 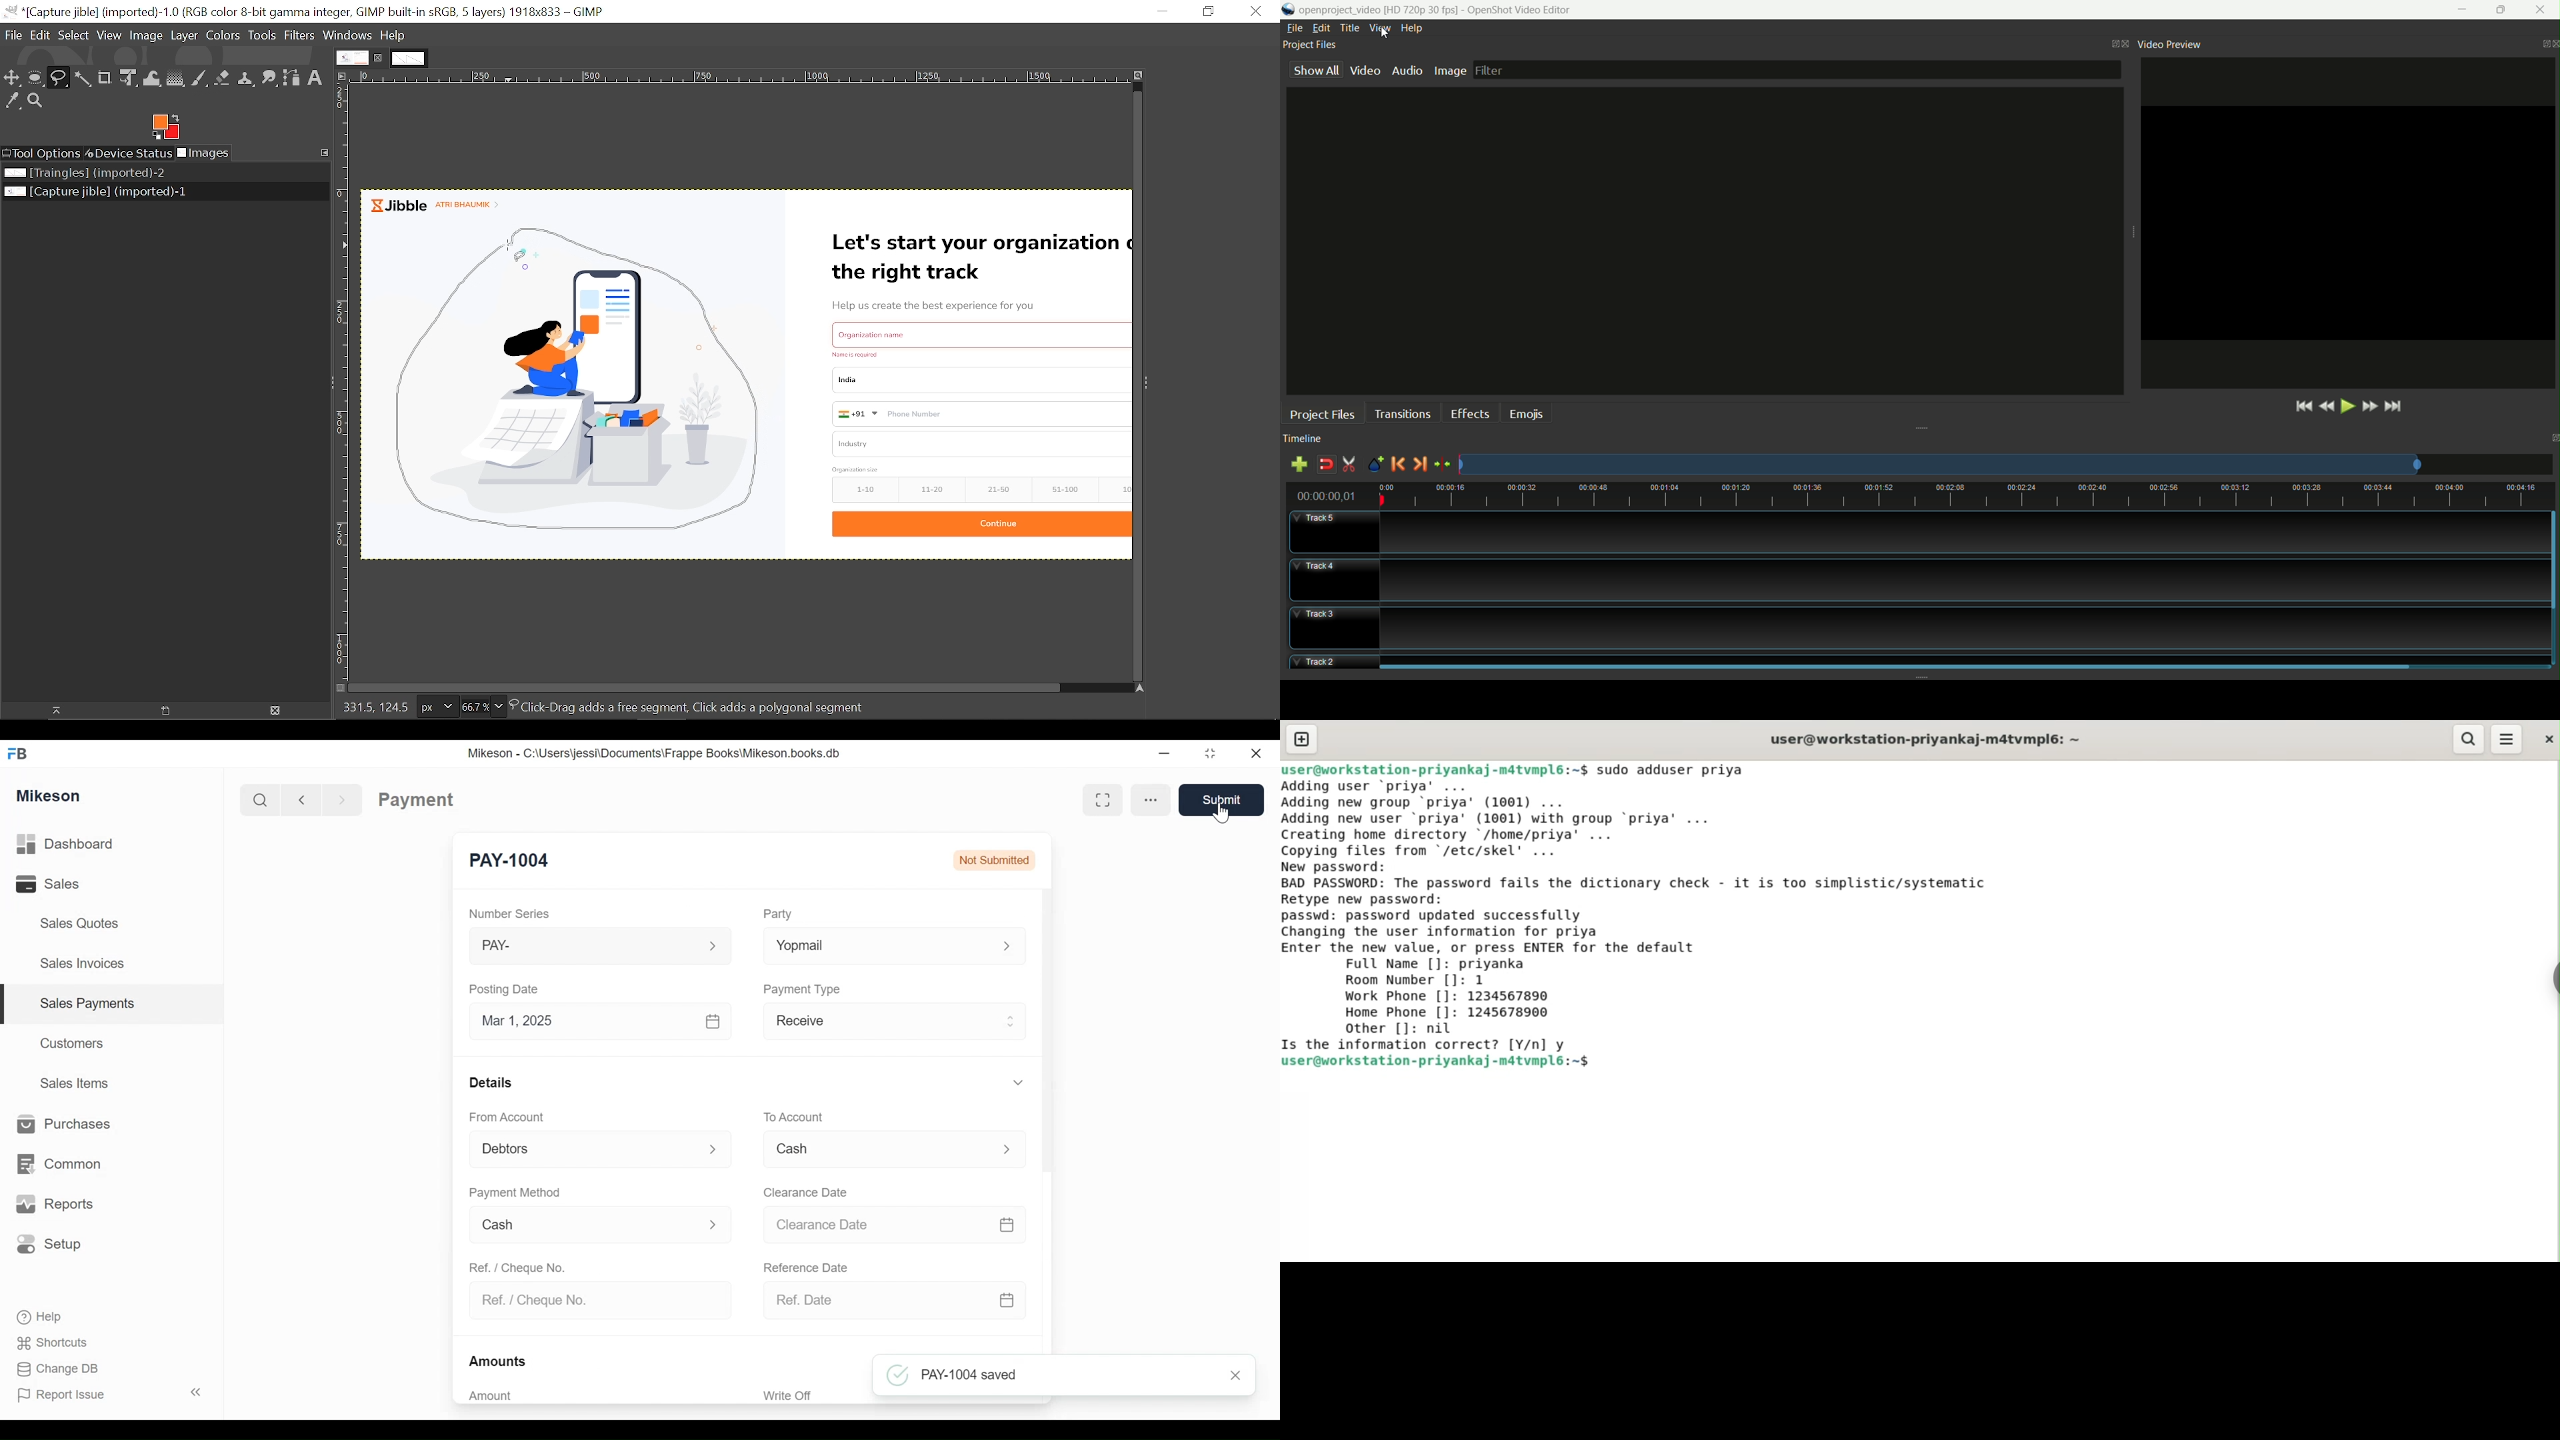 What do you see at coordinates (1254, 751) in the screenshot?
I see `Close` at bounding box center [1254, 751].